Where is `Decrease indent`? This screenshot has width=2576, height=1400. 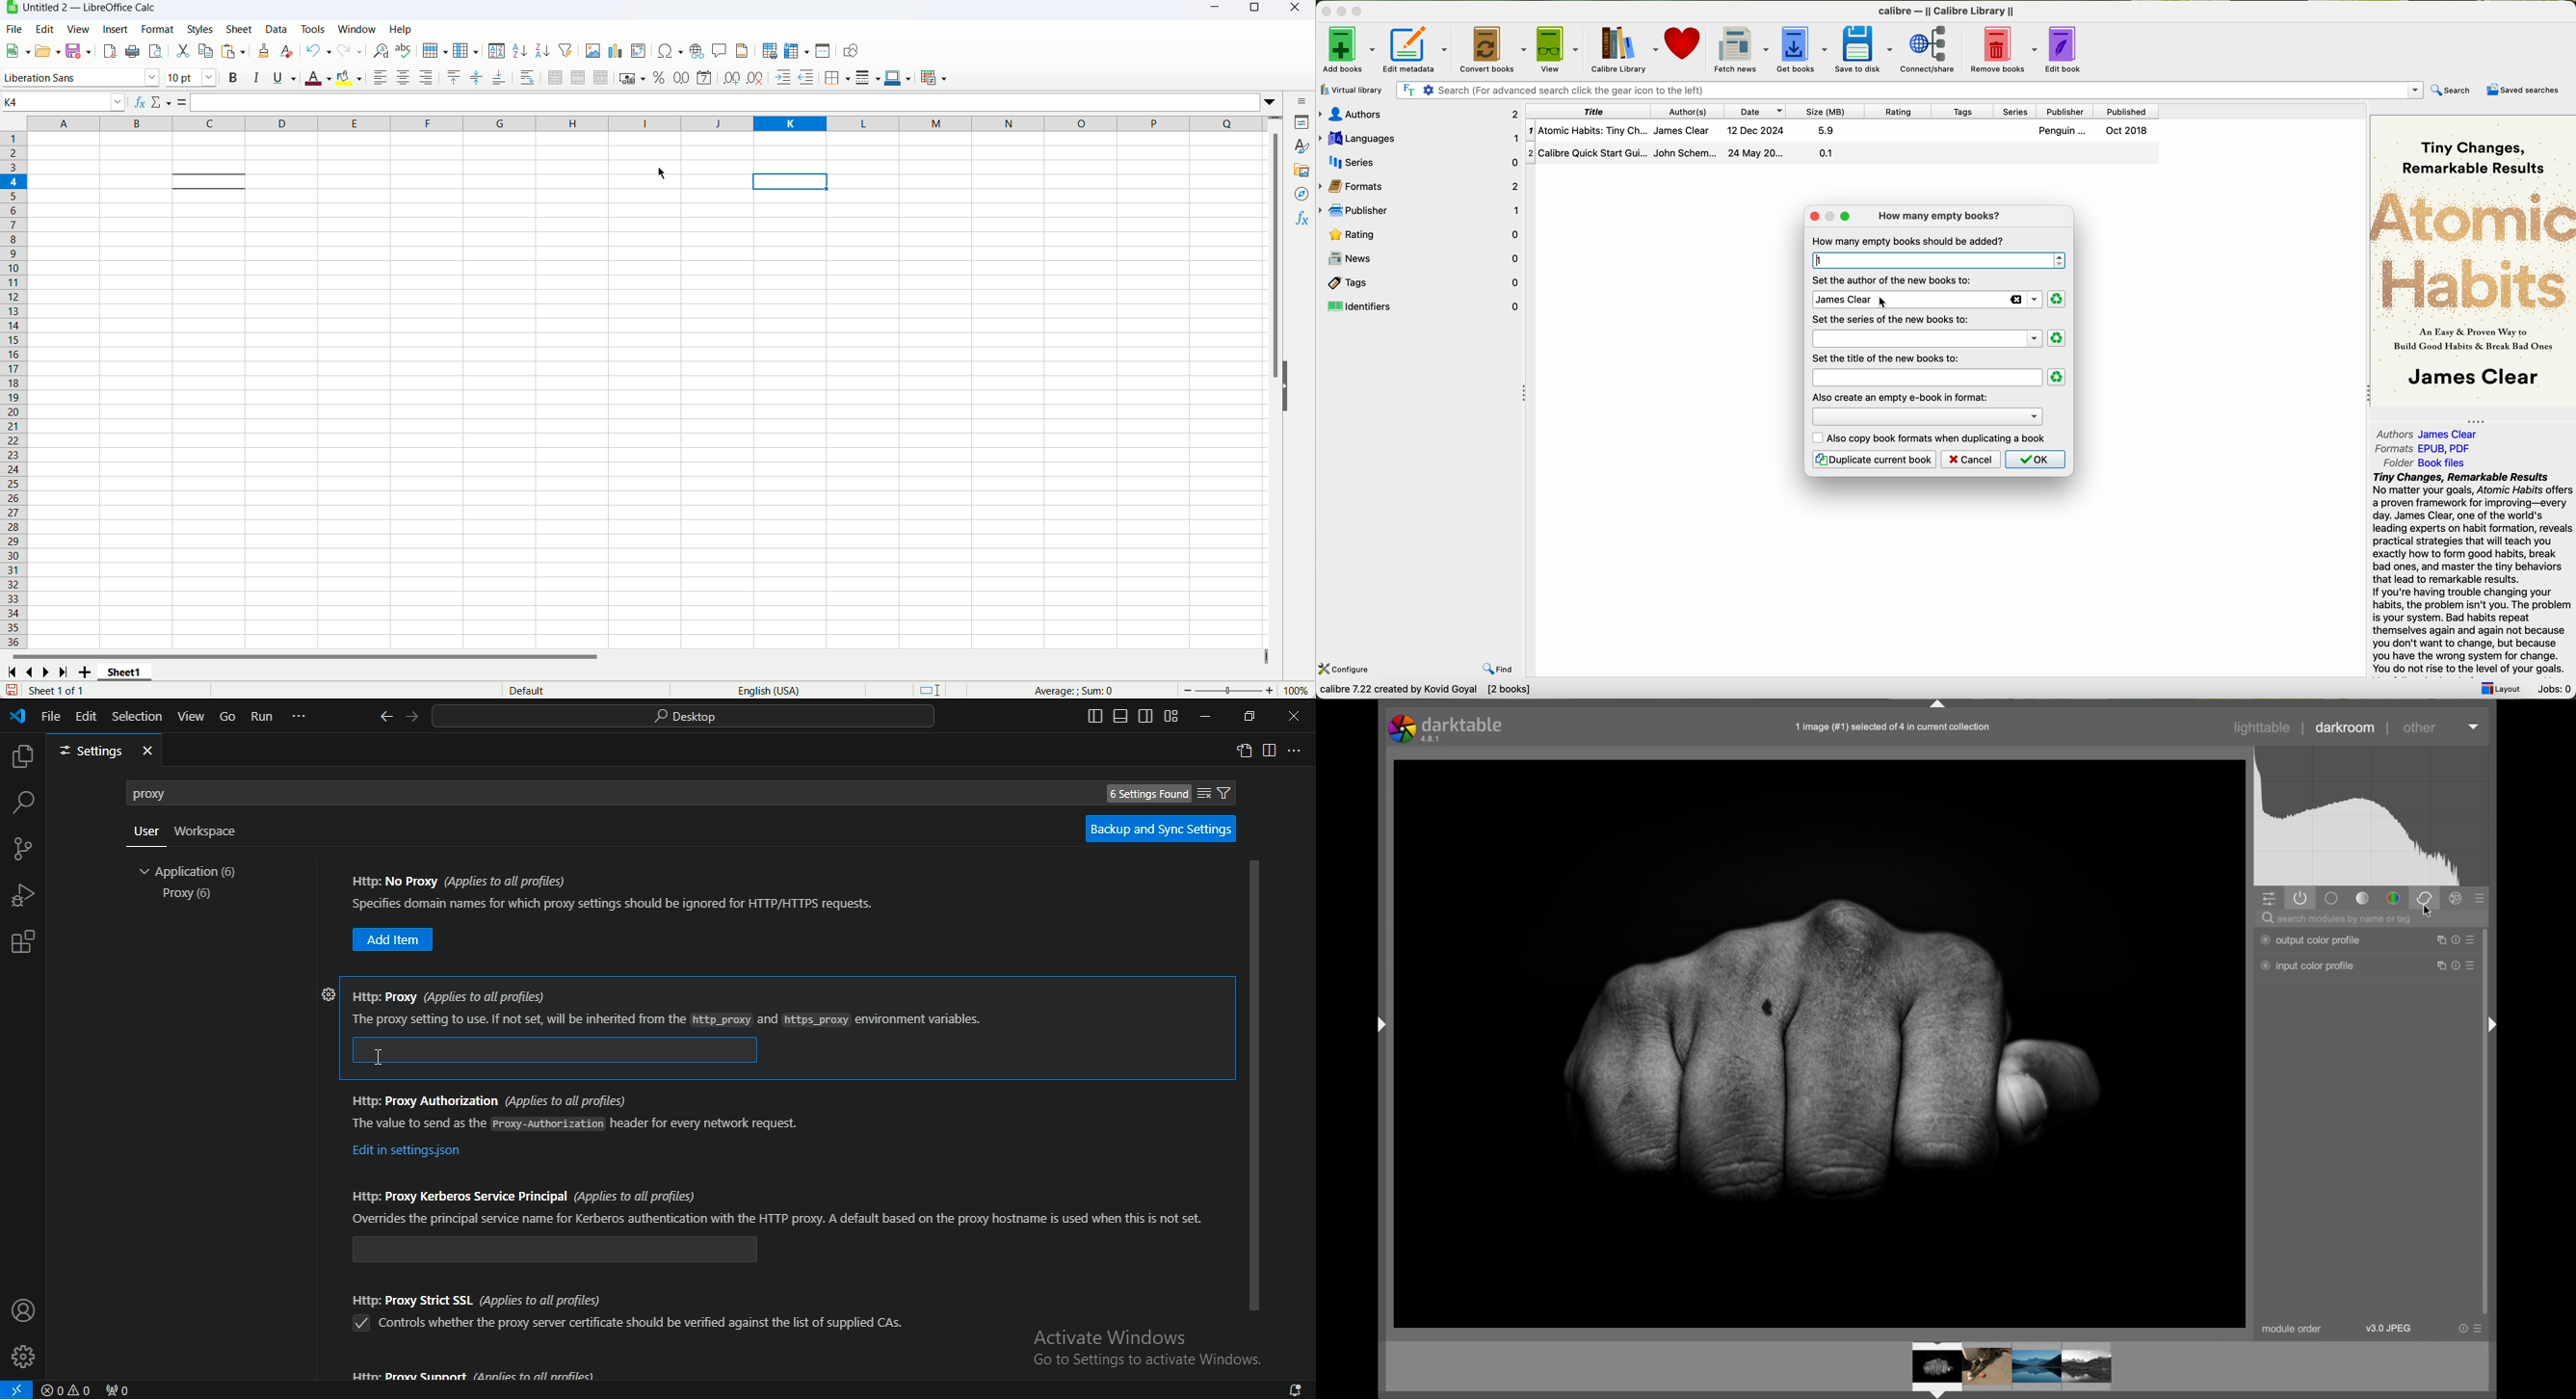
Decrease indent is located at coordinates (807, 77).